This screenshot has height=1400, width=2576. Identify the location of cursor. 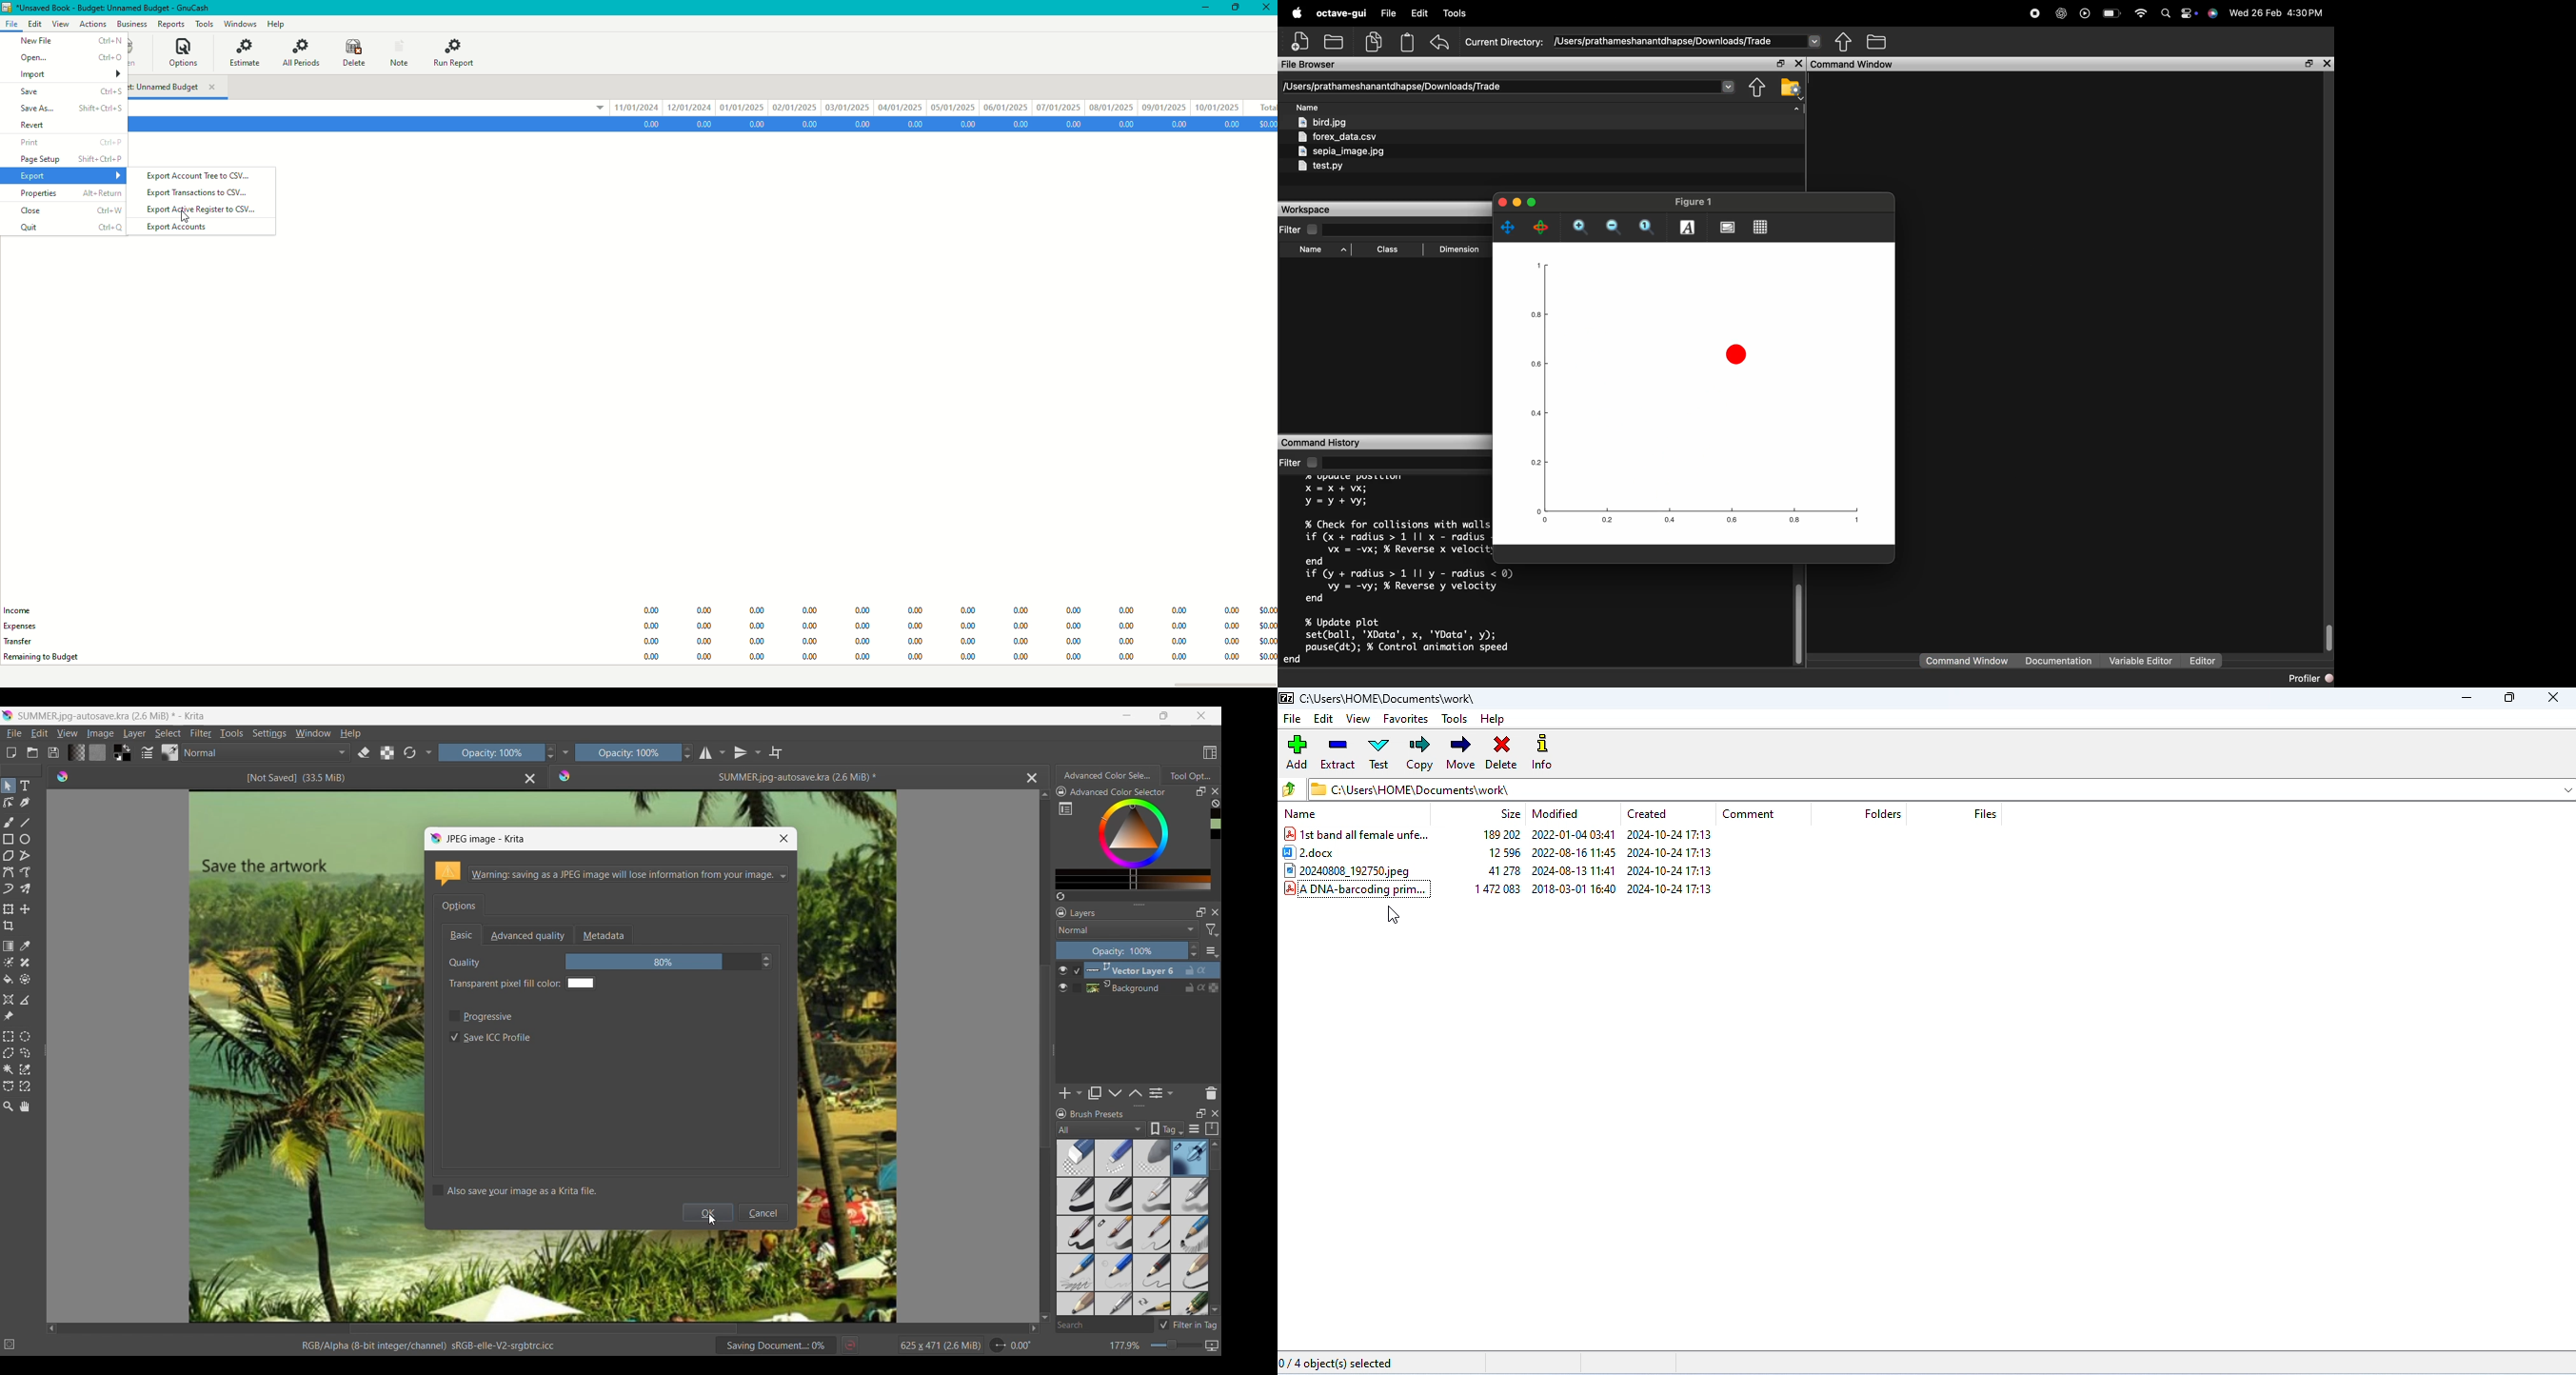
(1394, 915).